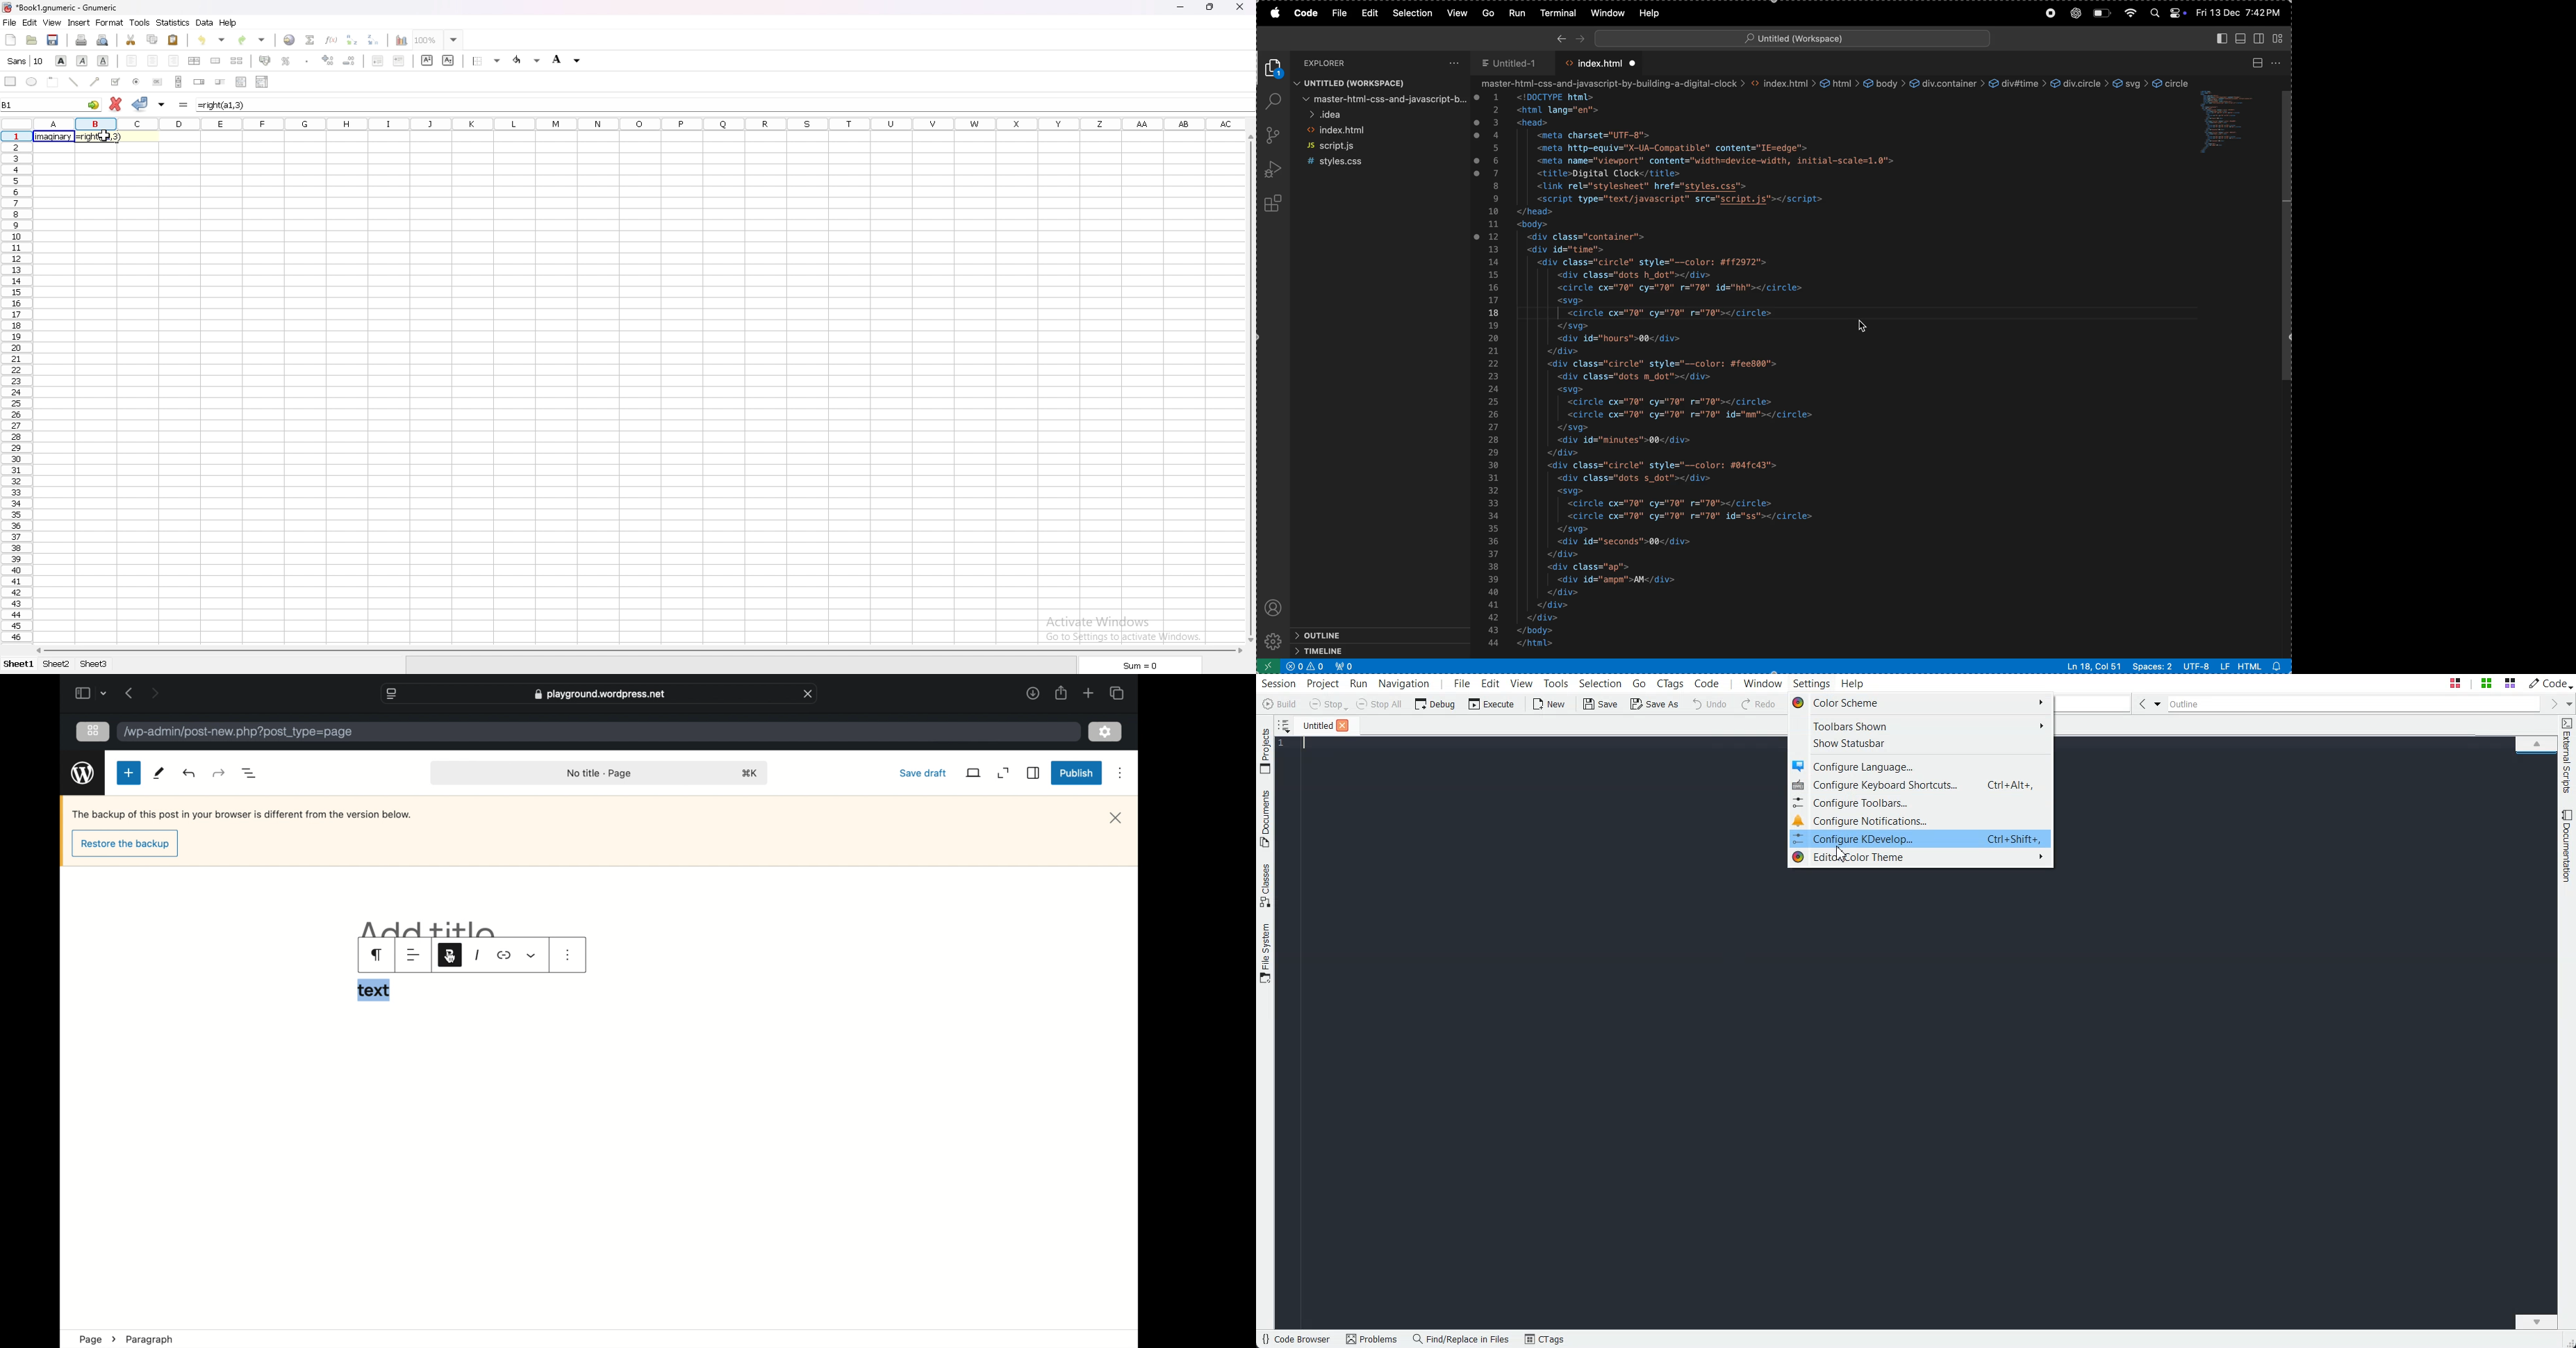 The height and width of the screenshot is (1372, 2576). I want to click on centre, so click(152, 60).